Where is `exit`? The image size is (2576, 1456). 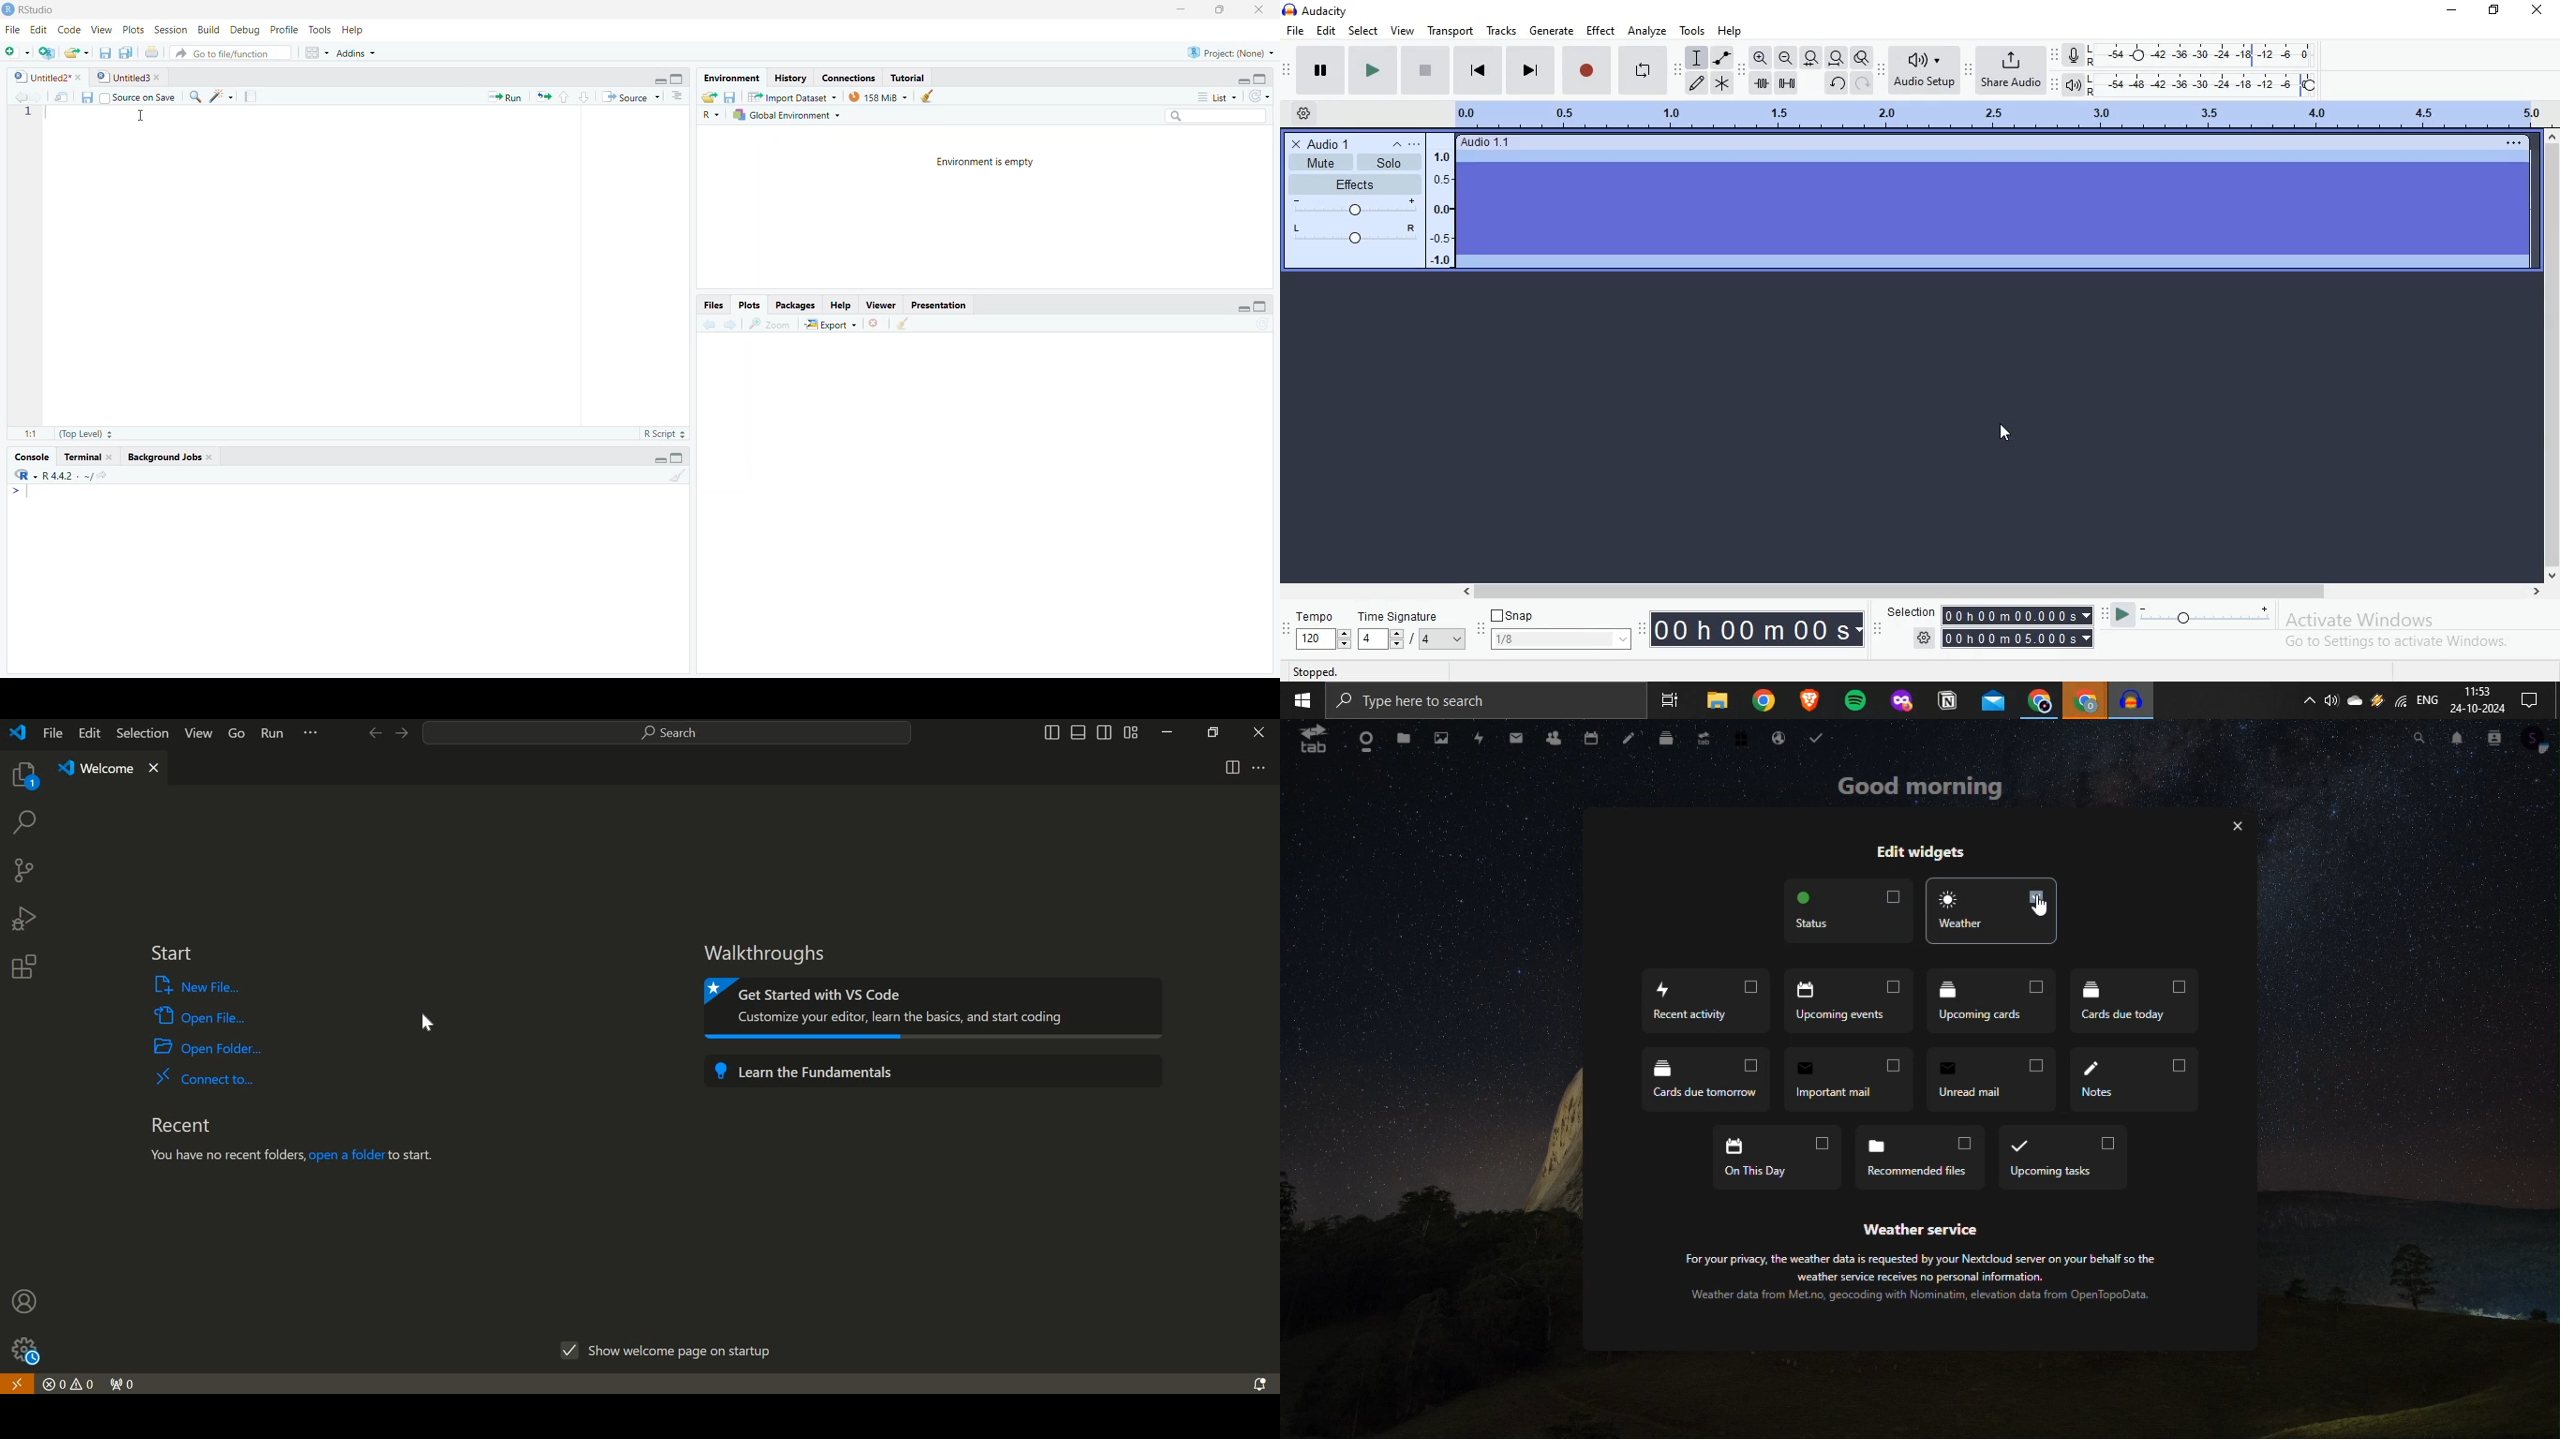
exit is located at coordinates (2236, 827).